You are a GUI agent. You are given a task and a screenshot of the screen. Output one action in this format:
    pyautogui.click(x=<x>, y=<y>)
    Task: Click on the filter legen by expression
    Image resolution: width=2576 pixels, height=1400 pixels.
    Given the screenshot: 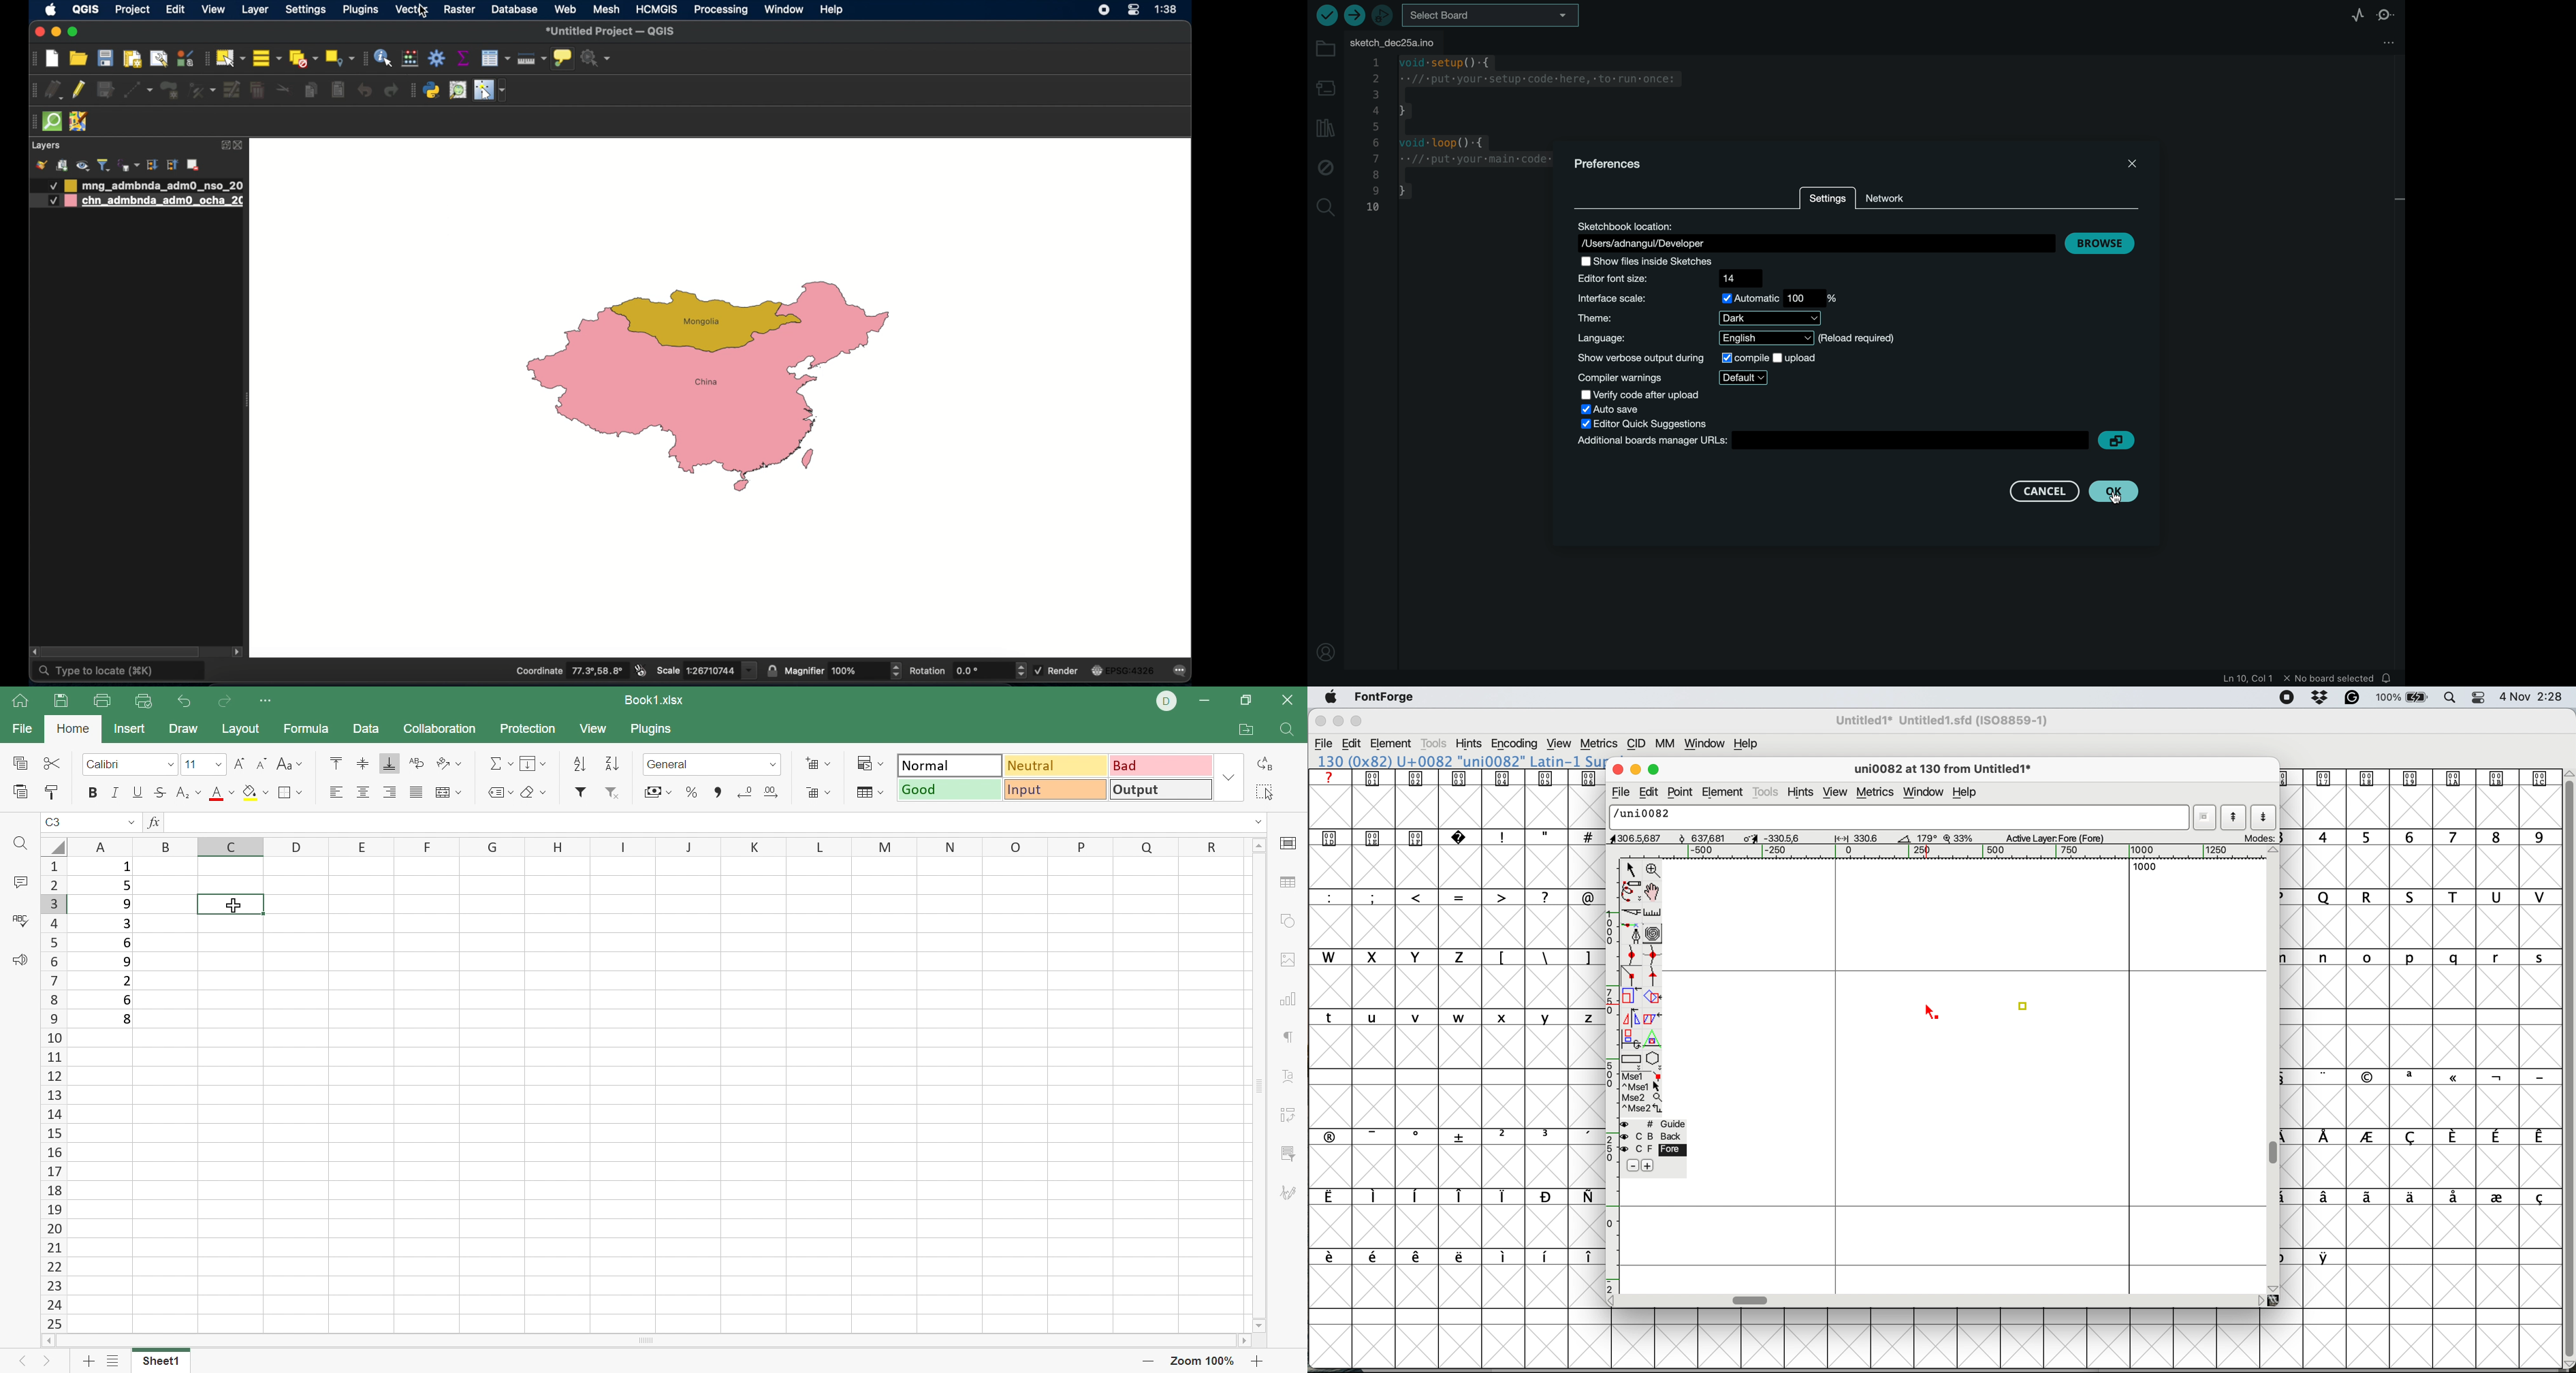 What is the action you would take?
    pyautogui.click(x=128, y=164)
    